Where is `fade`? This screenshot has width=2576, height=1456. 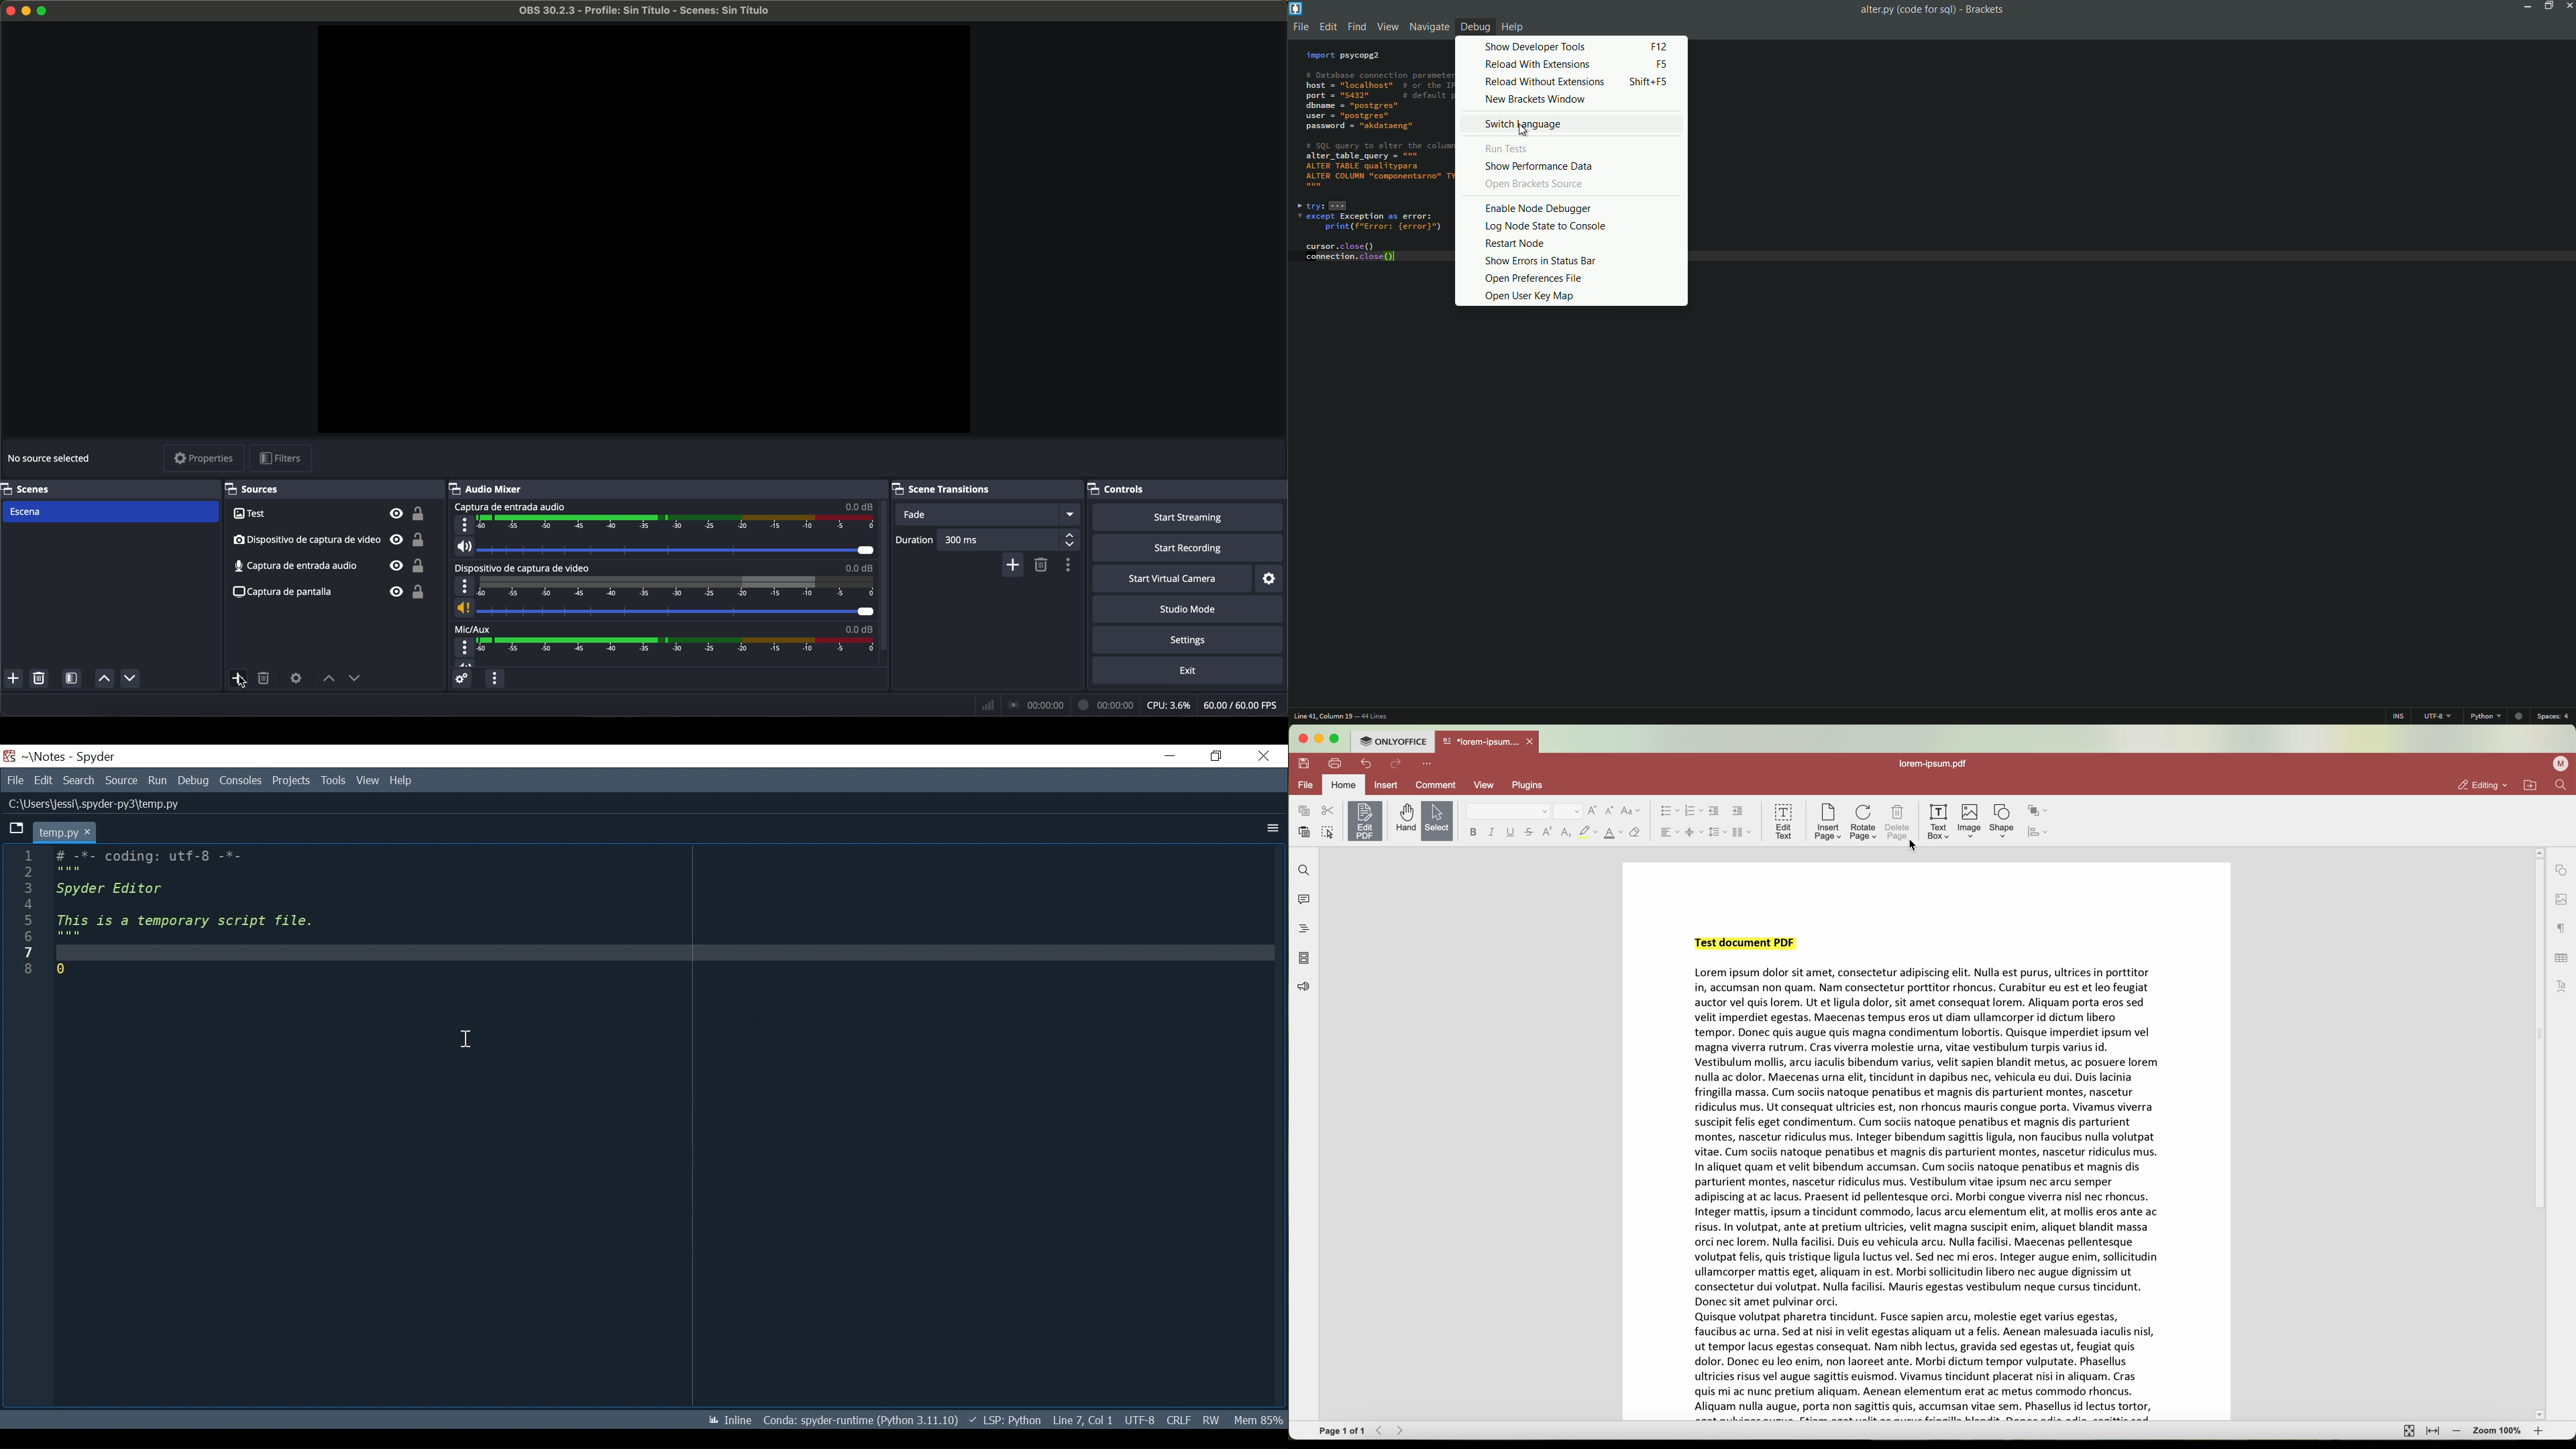
fade is located at coordinates (990, 515).